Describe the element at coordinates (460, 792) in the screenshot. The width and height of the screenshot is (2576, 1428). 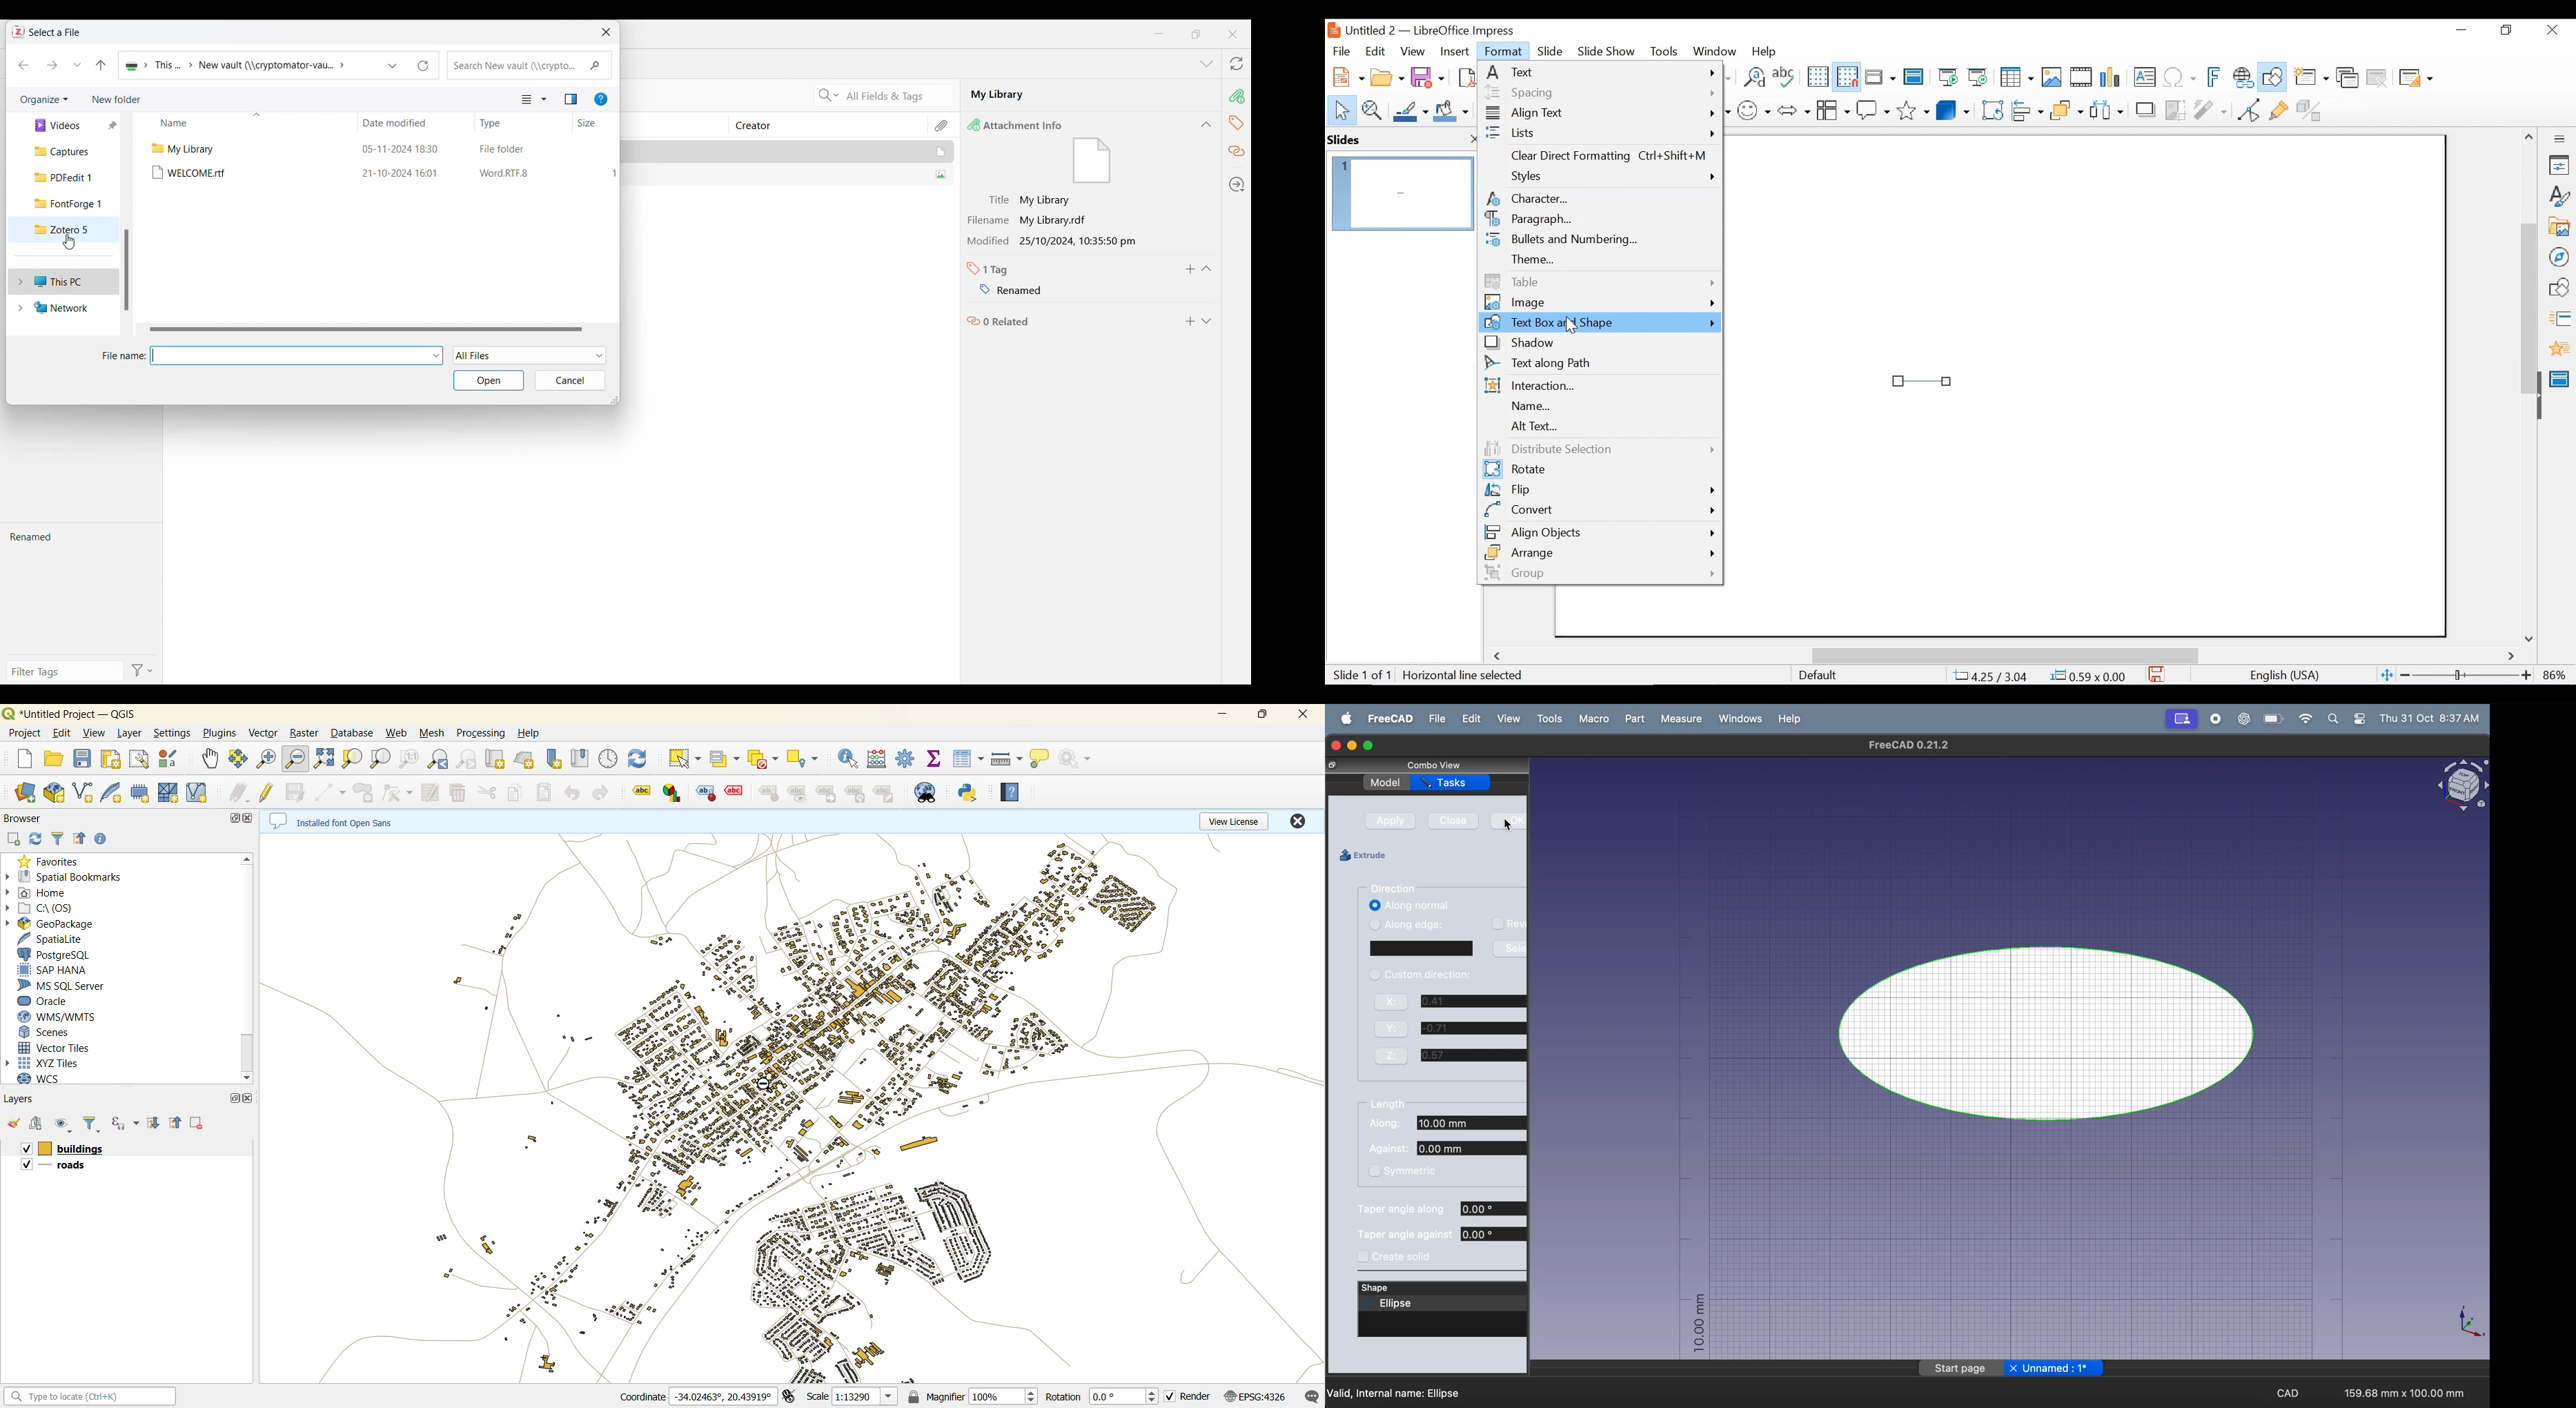
I see `delete` at that location.